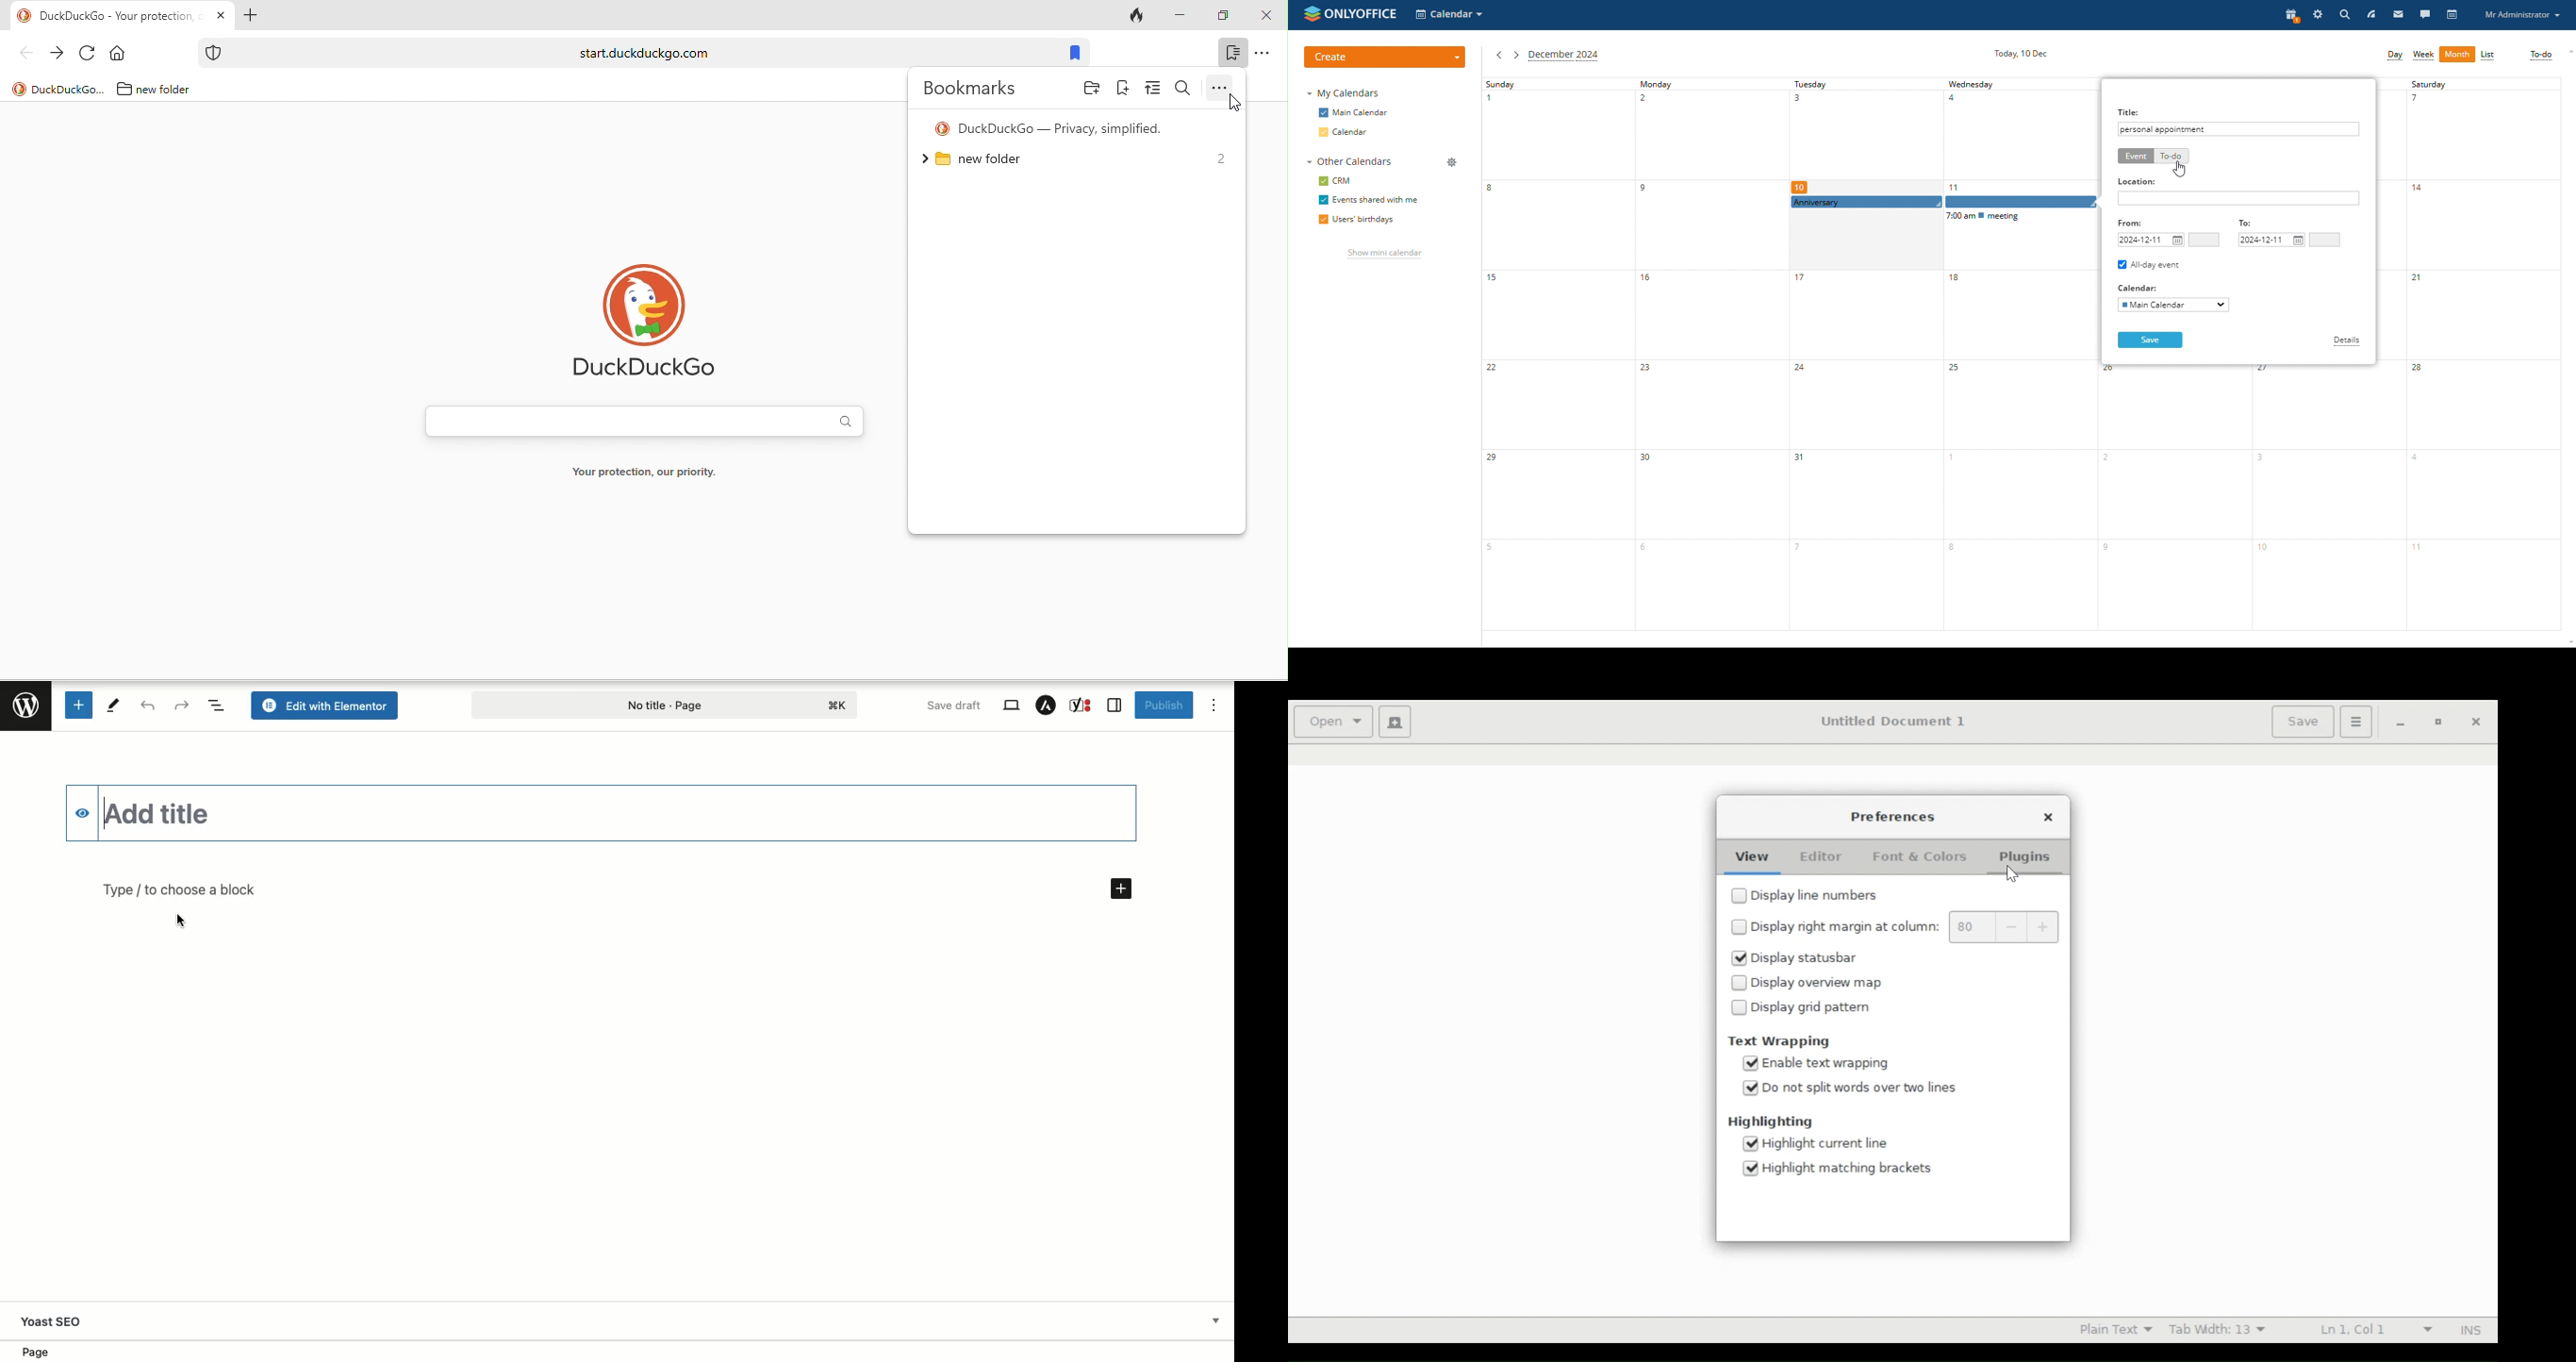 The image size is (2576, 1372). Describe the element at coordinates (645, 324) in the screenshot. I see `duck duck go logo` at that location.